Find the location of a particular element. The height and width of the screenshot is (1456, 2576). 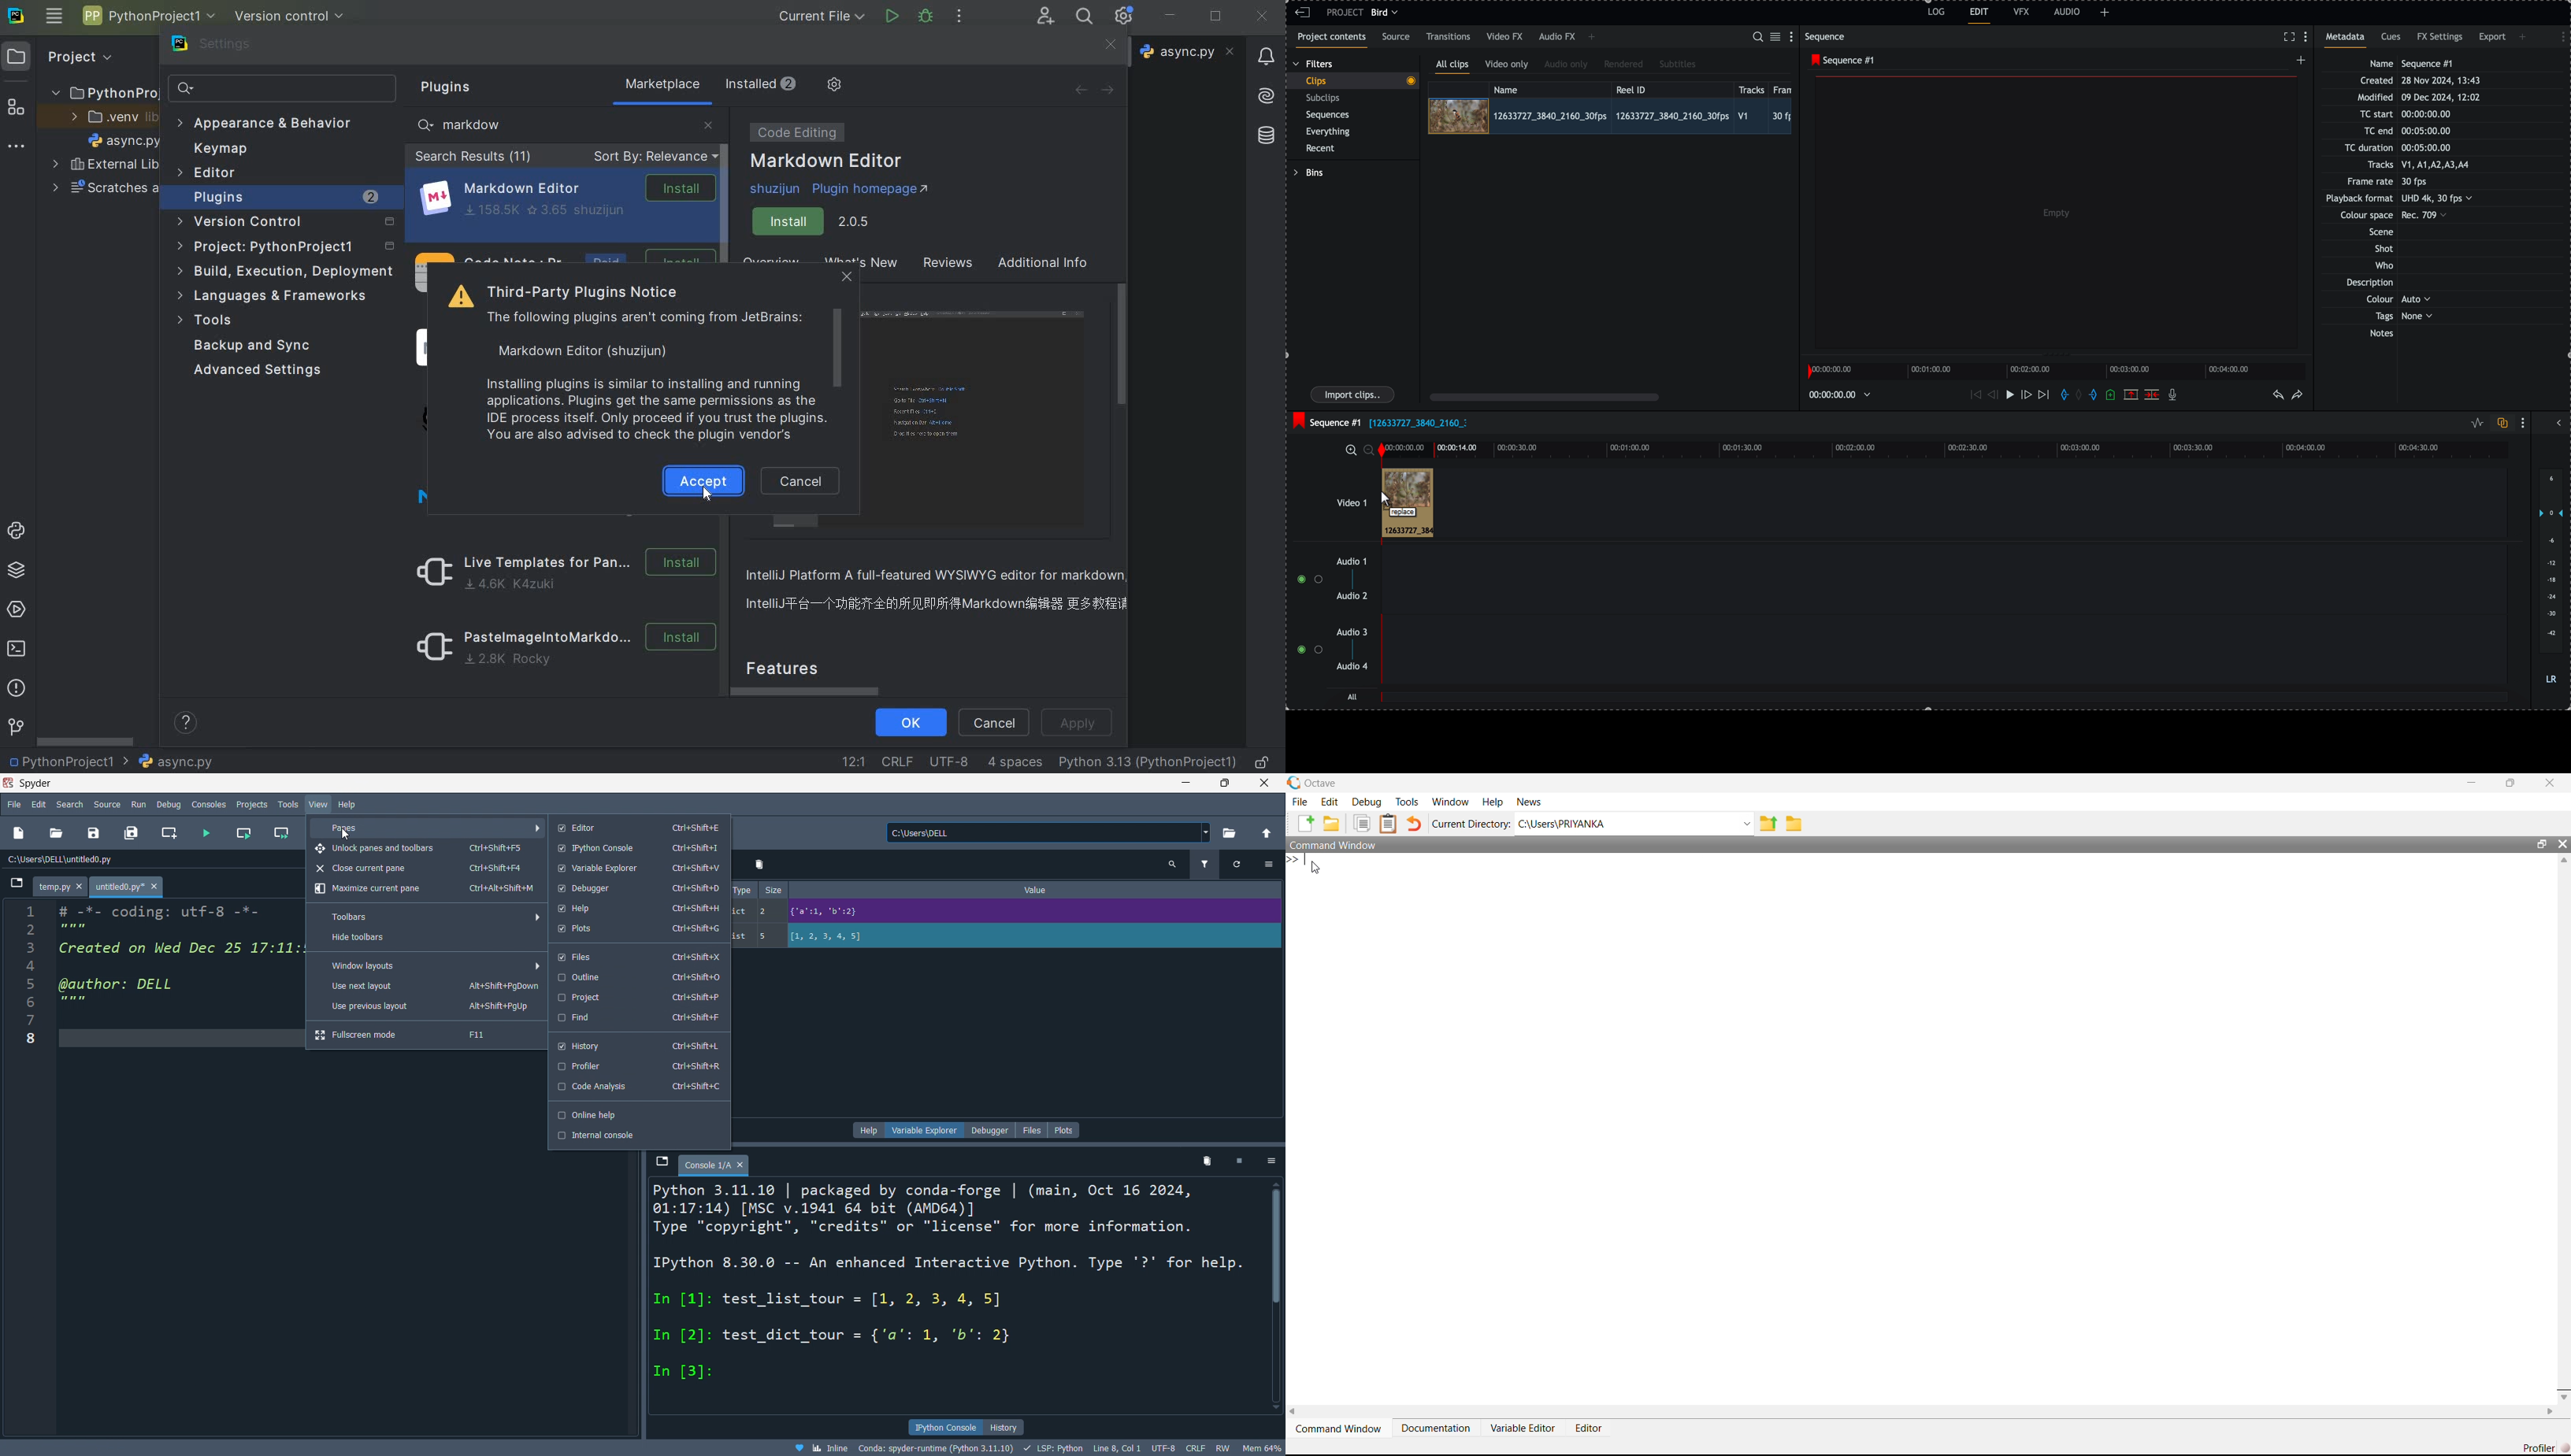

variable value is located at coordinates (1032, 937).